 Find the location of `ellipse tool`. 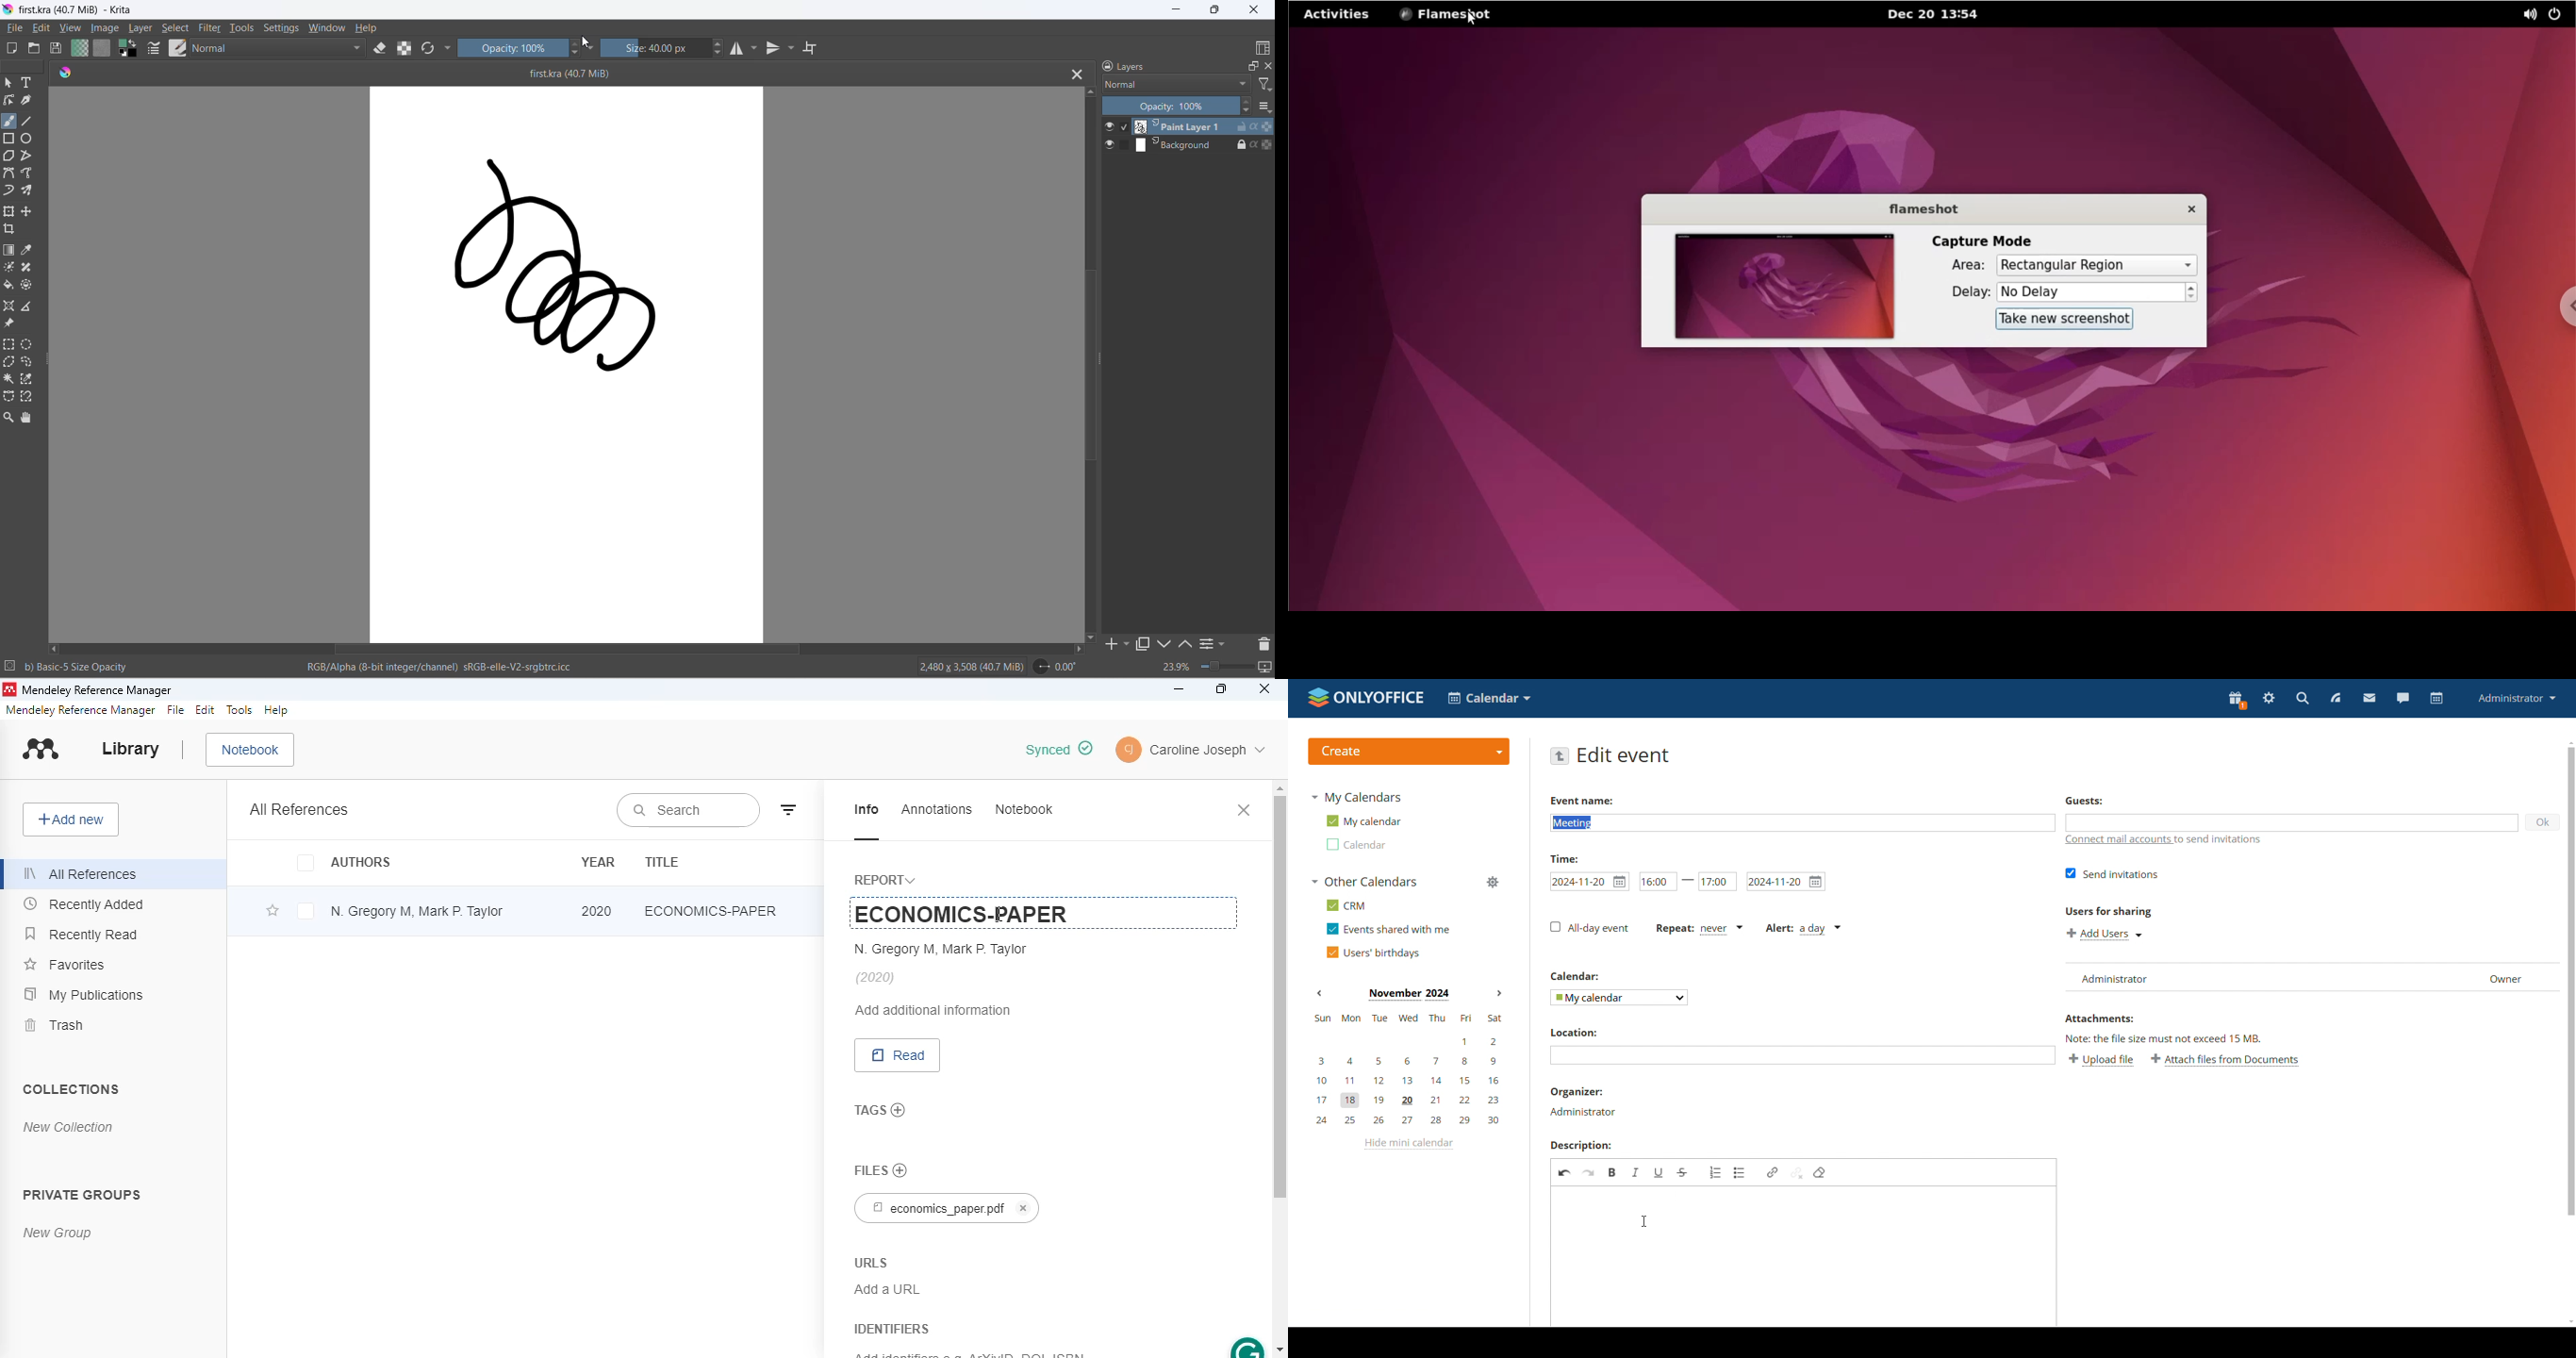

ellipse tool is located at coordinates (27, 138).